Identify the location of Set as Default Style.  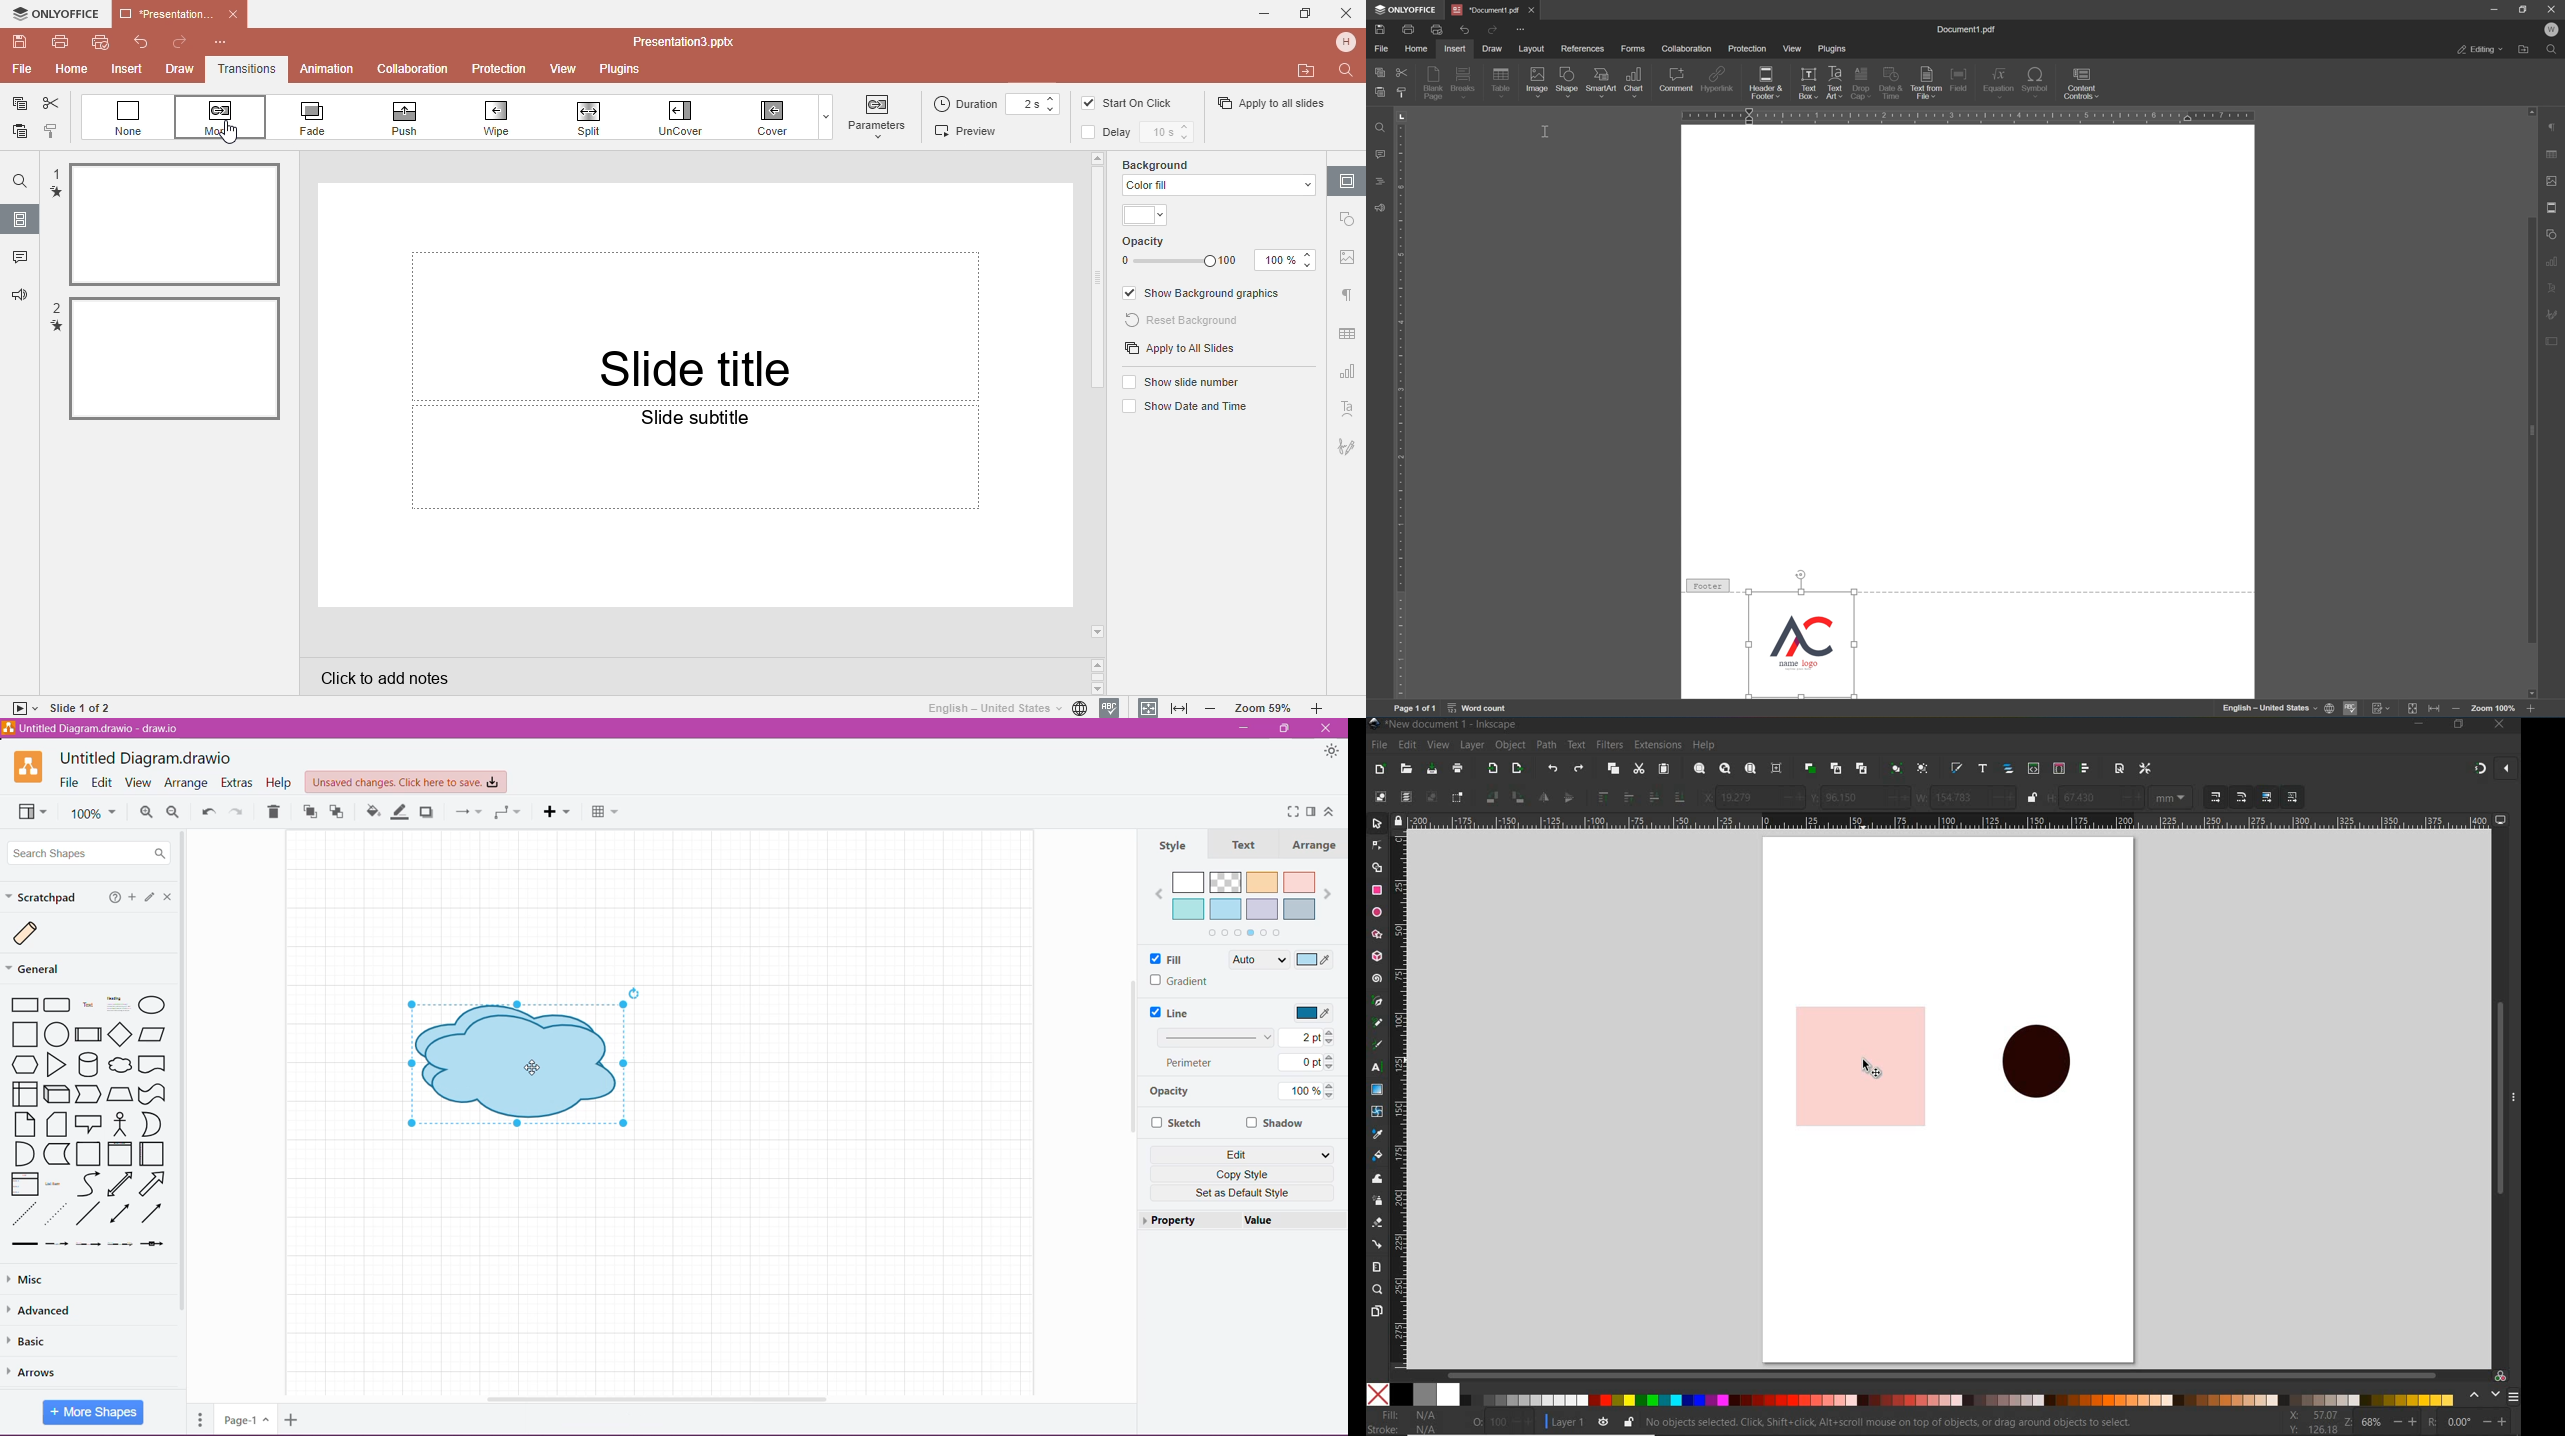
(1244, 1193).